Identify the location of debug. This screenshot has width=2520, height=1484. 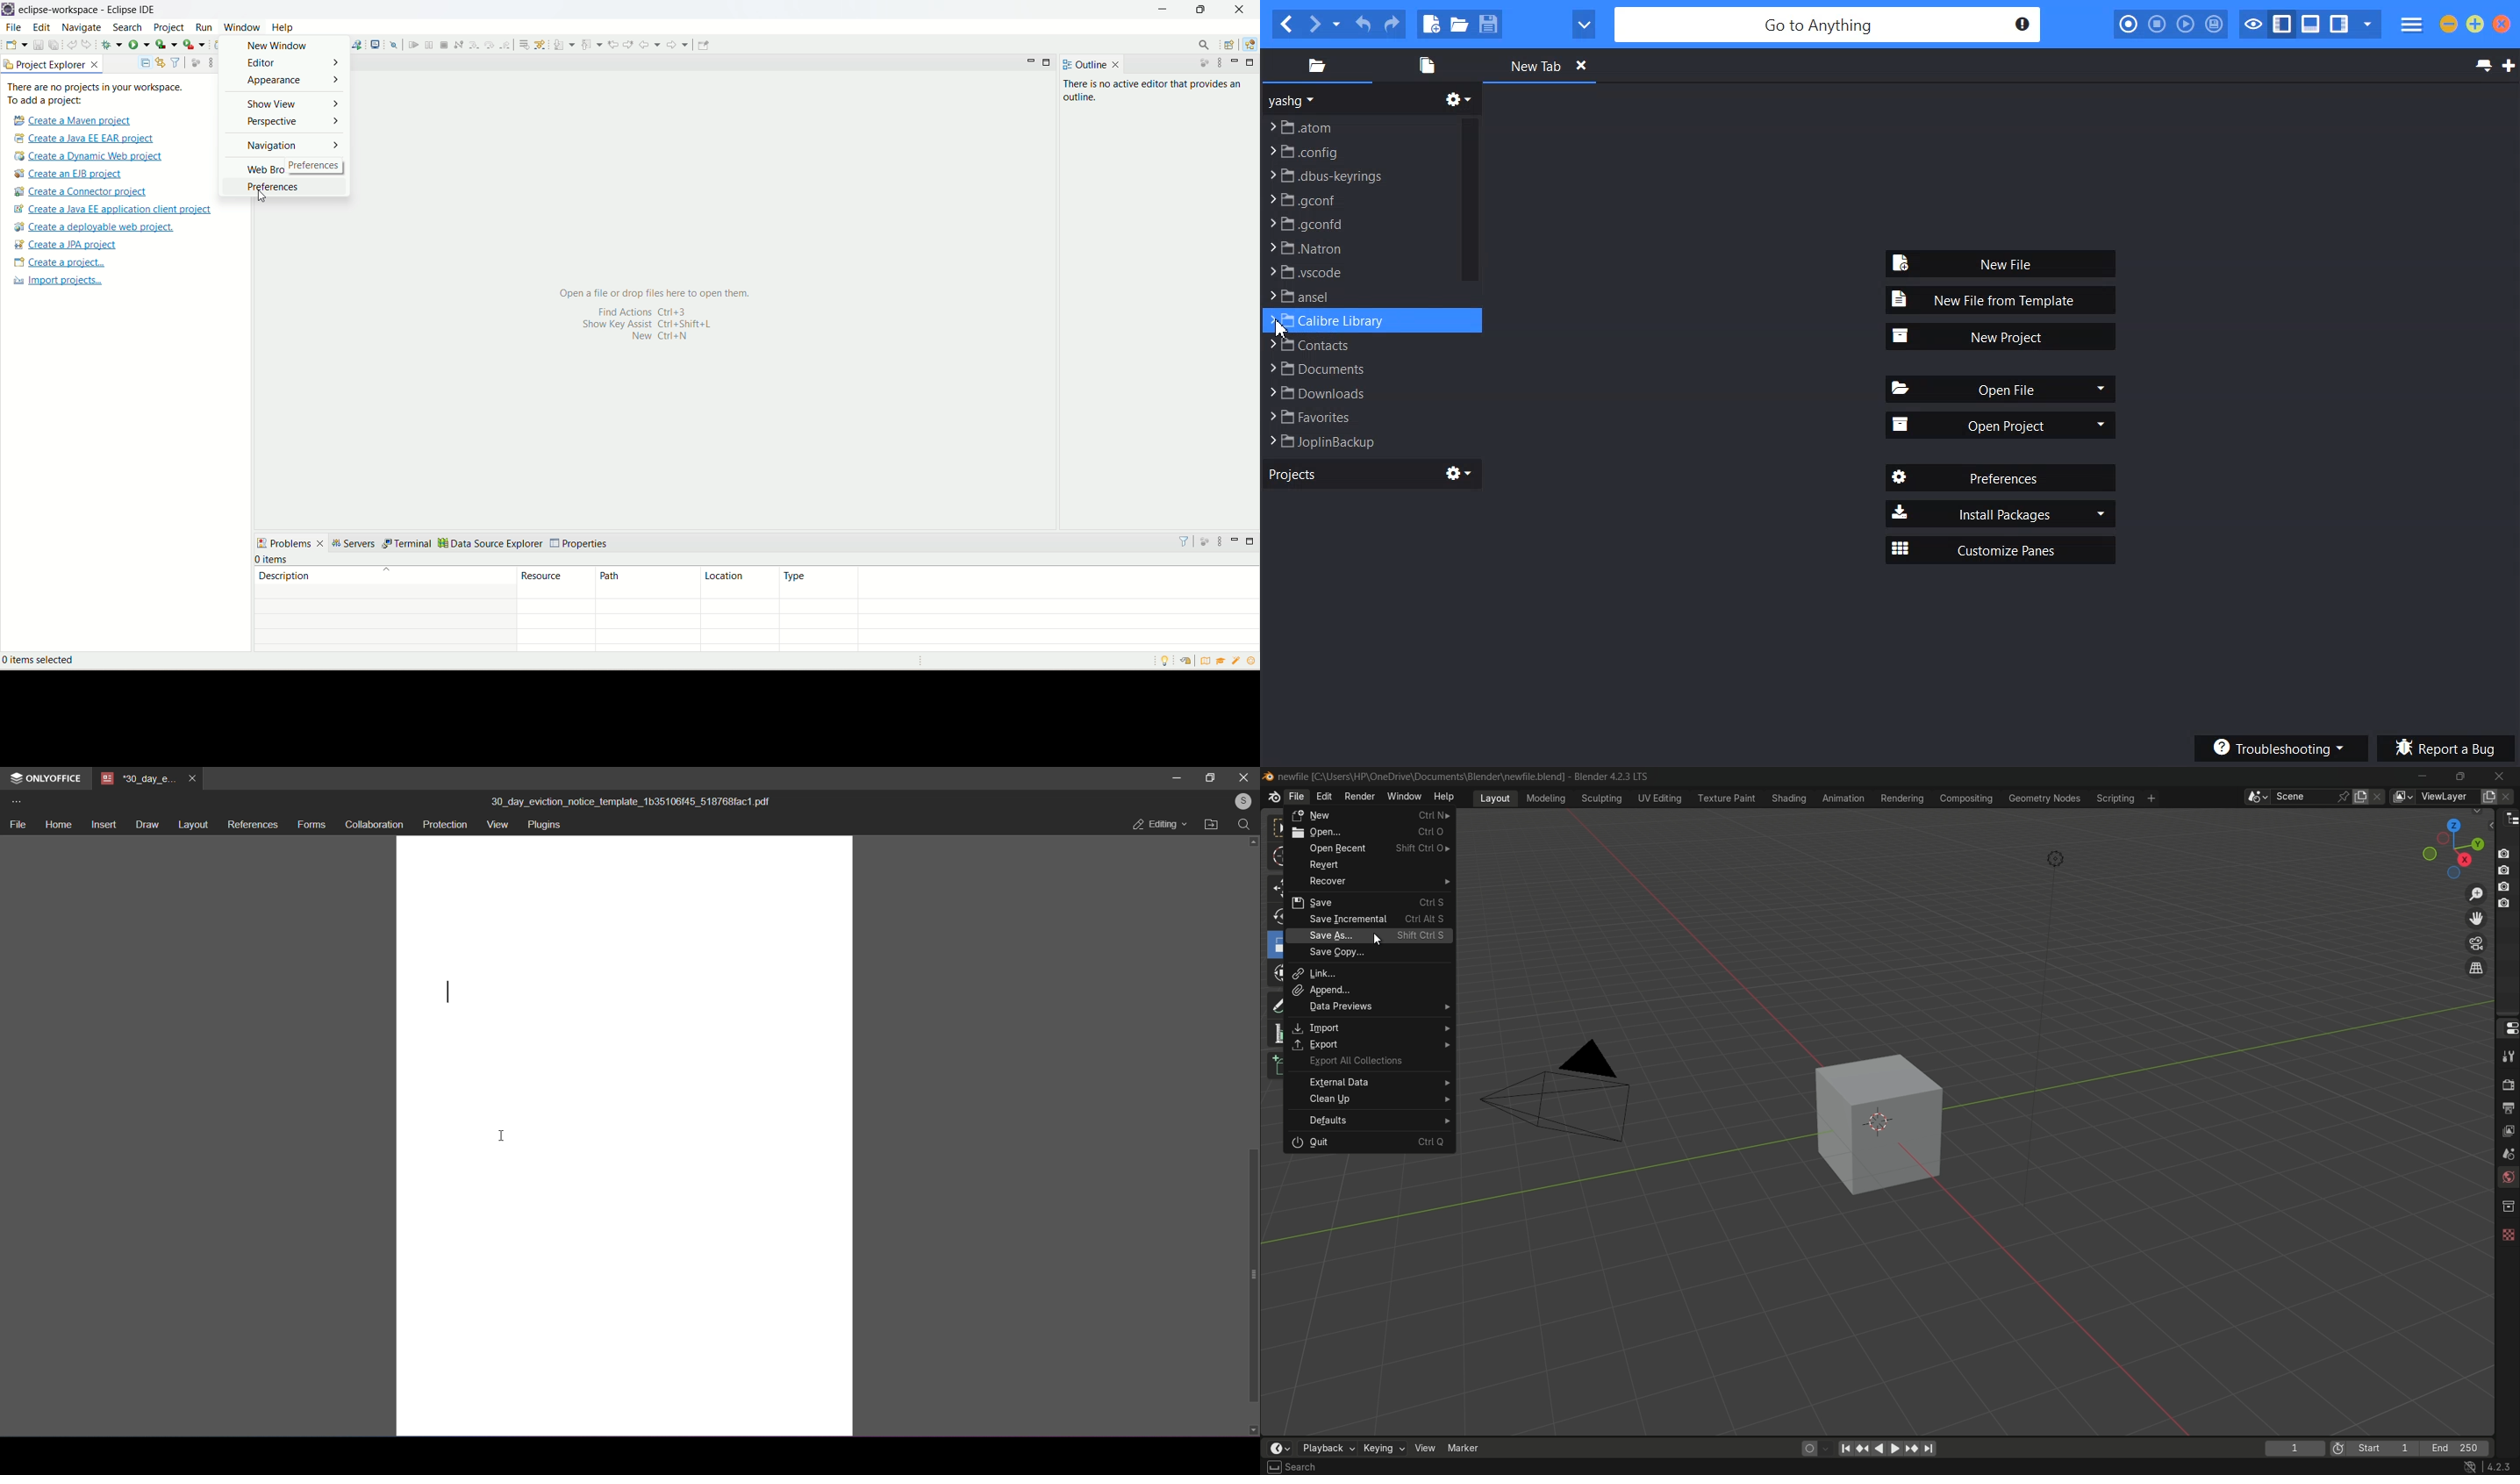
(112, 45).